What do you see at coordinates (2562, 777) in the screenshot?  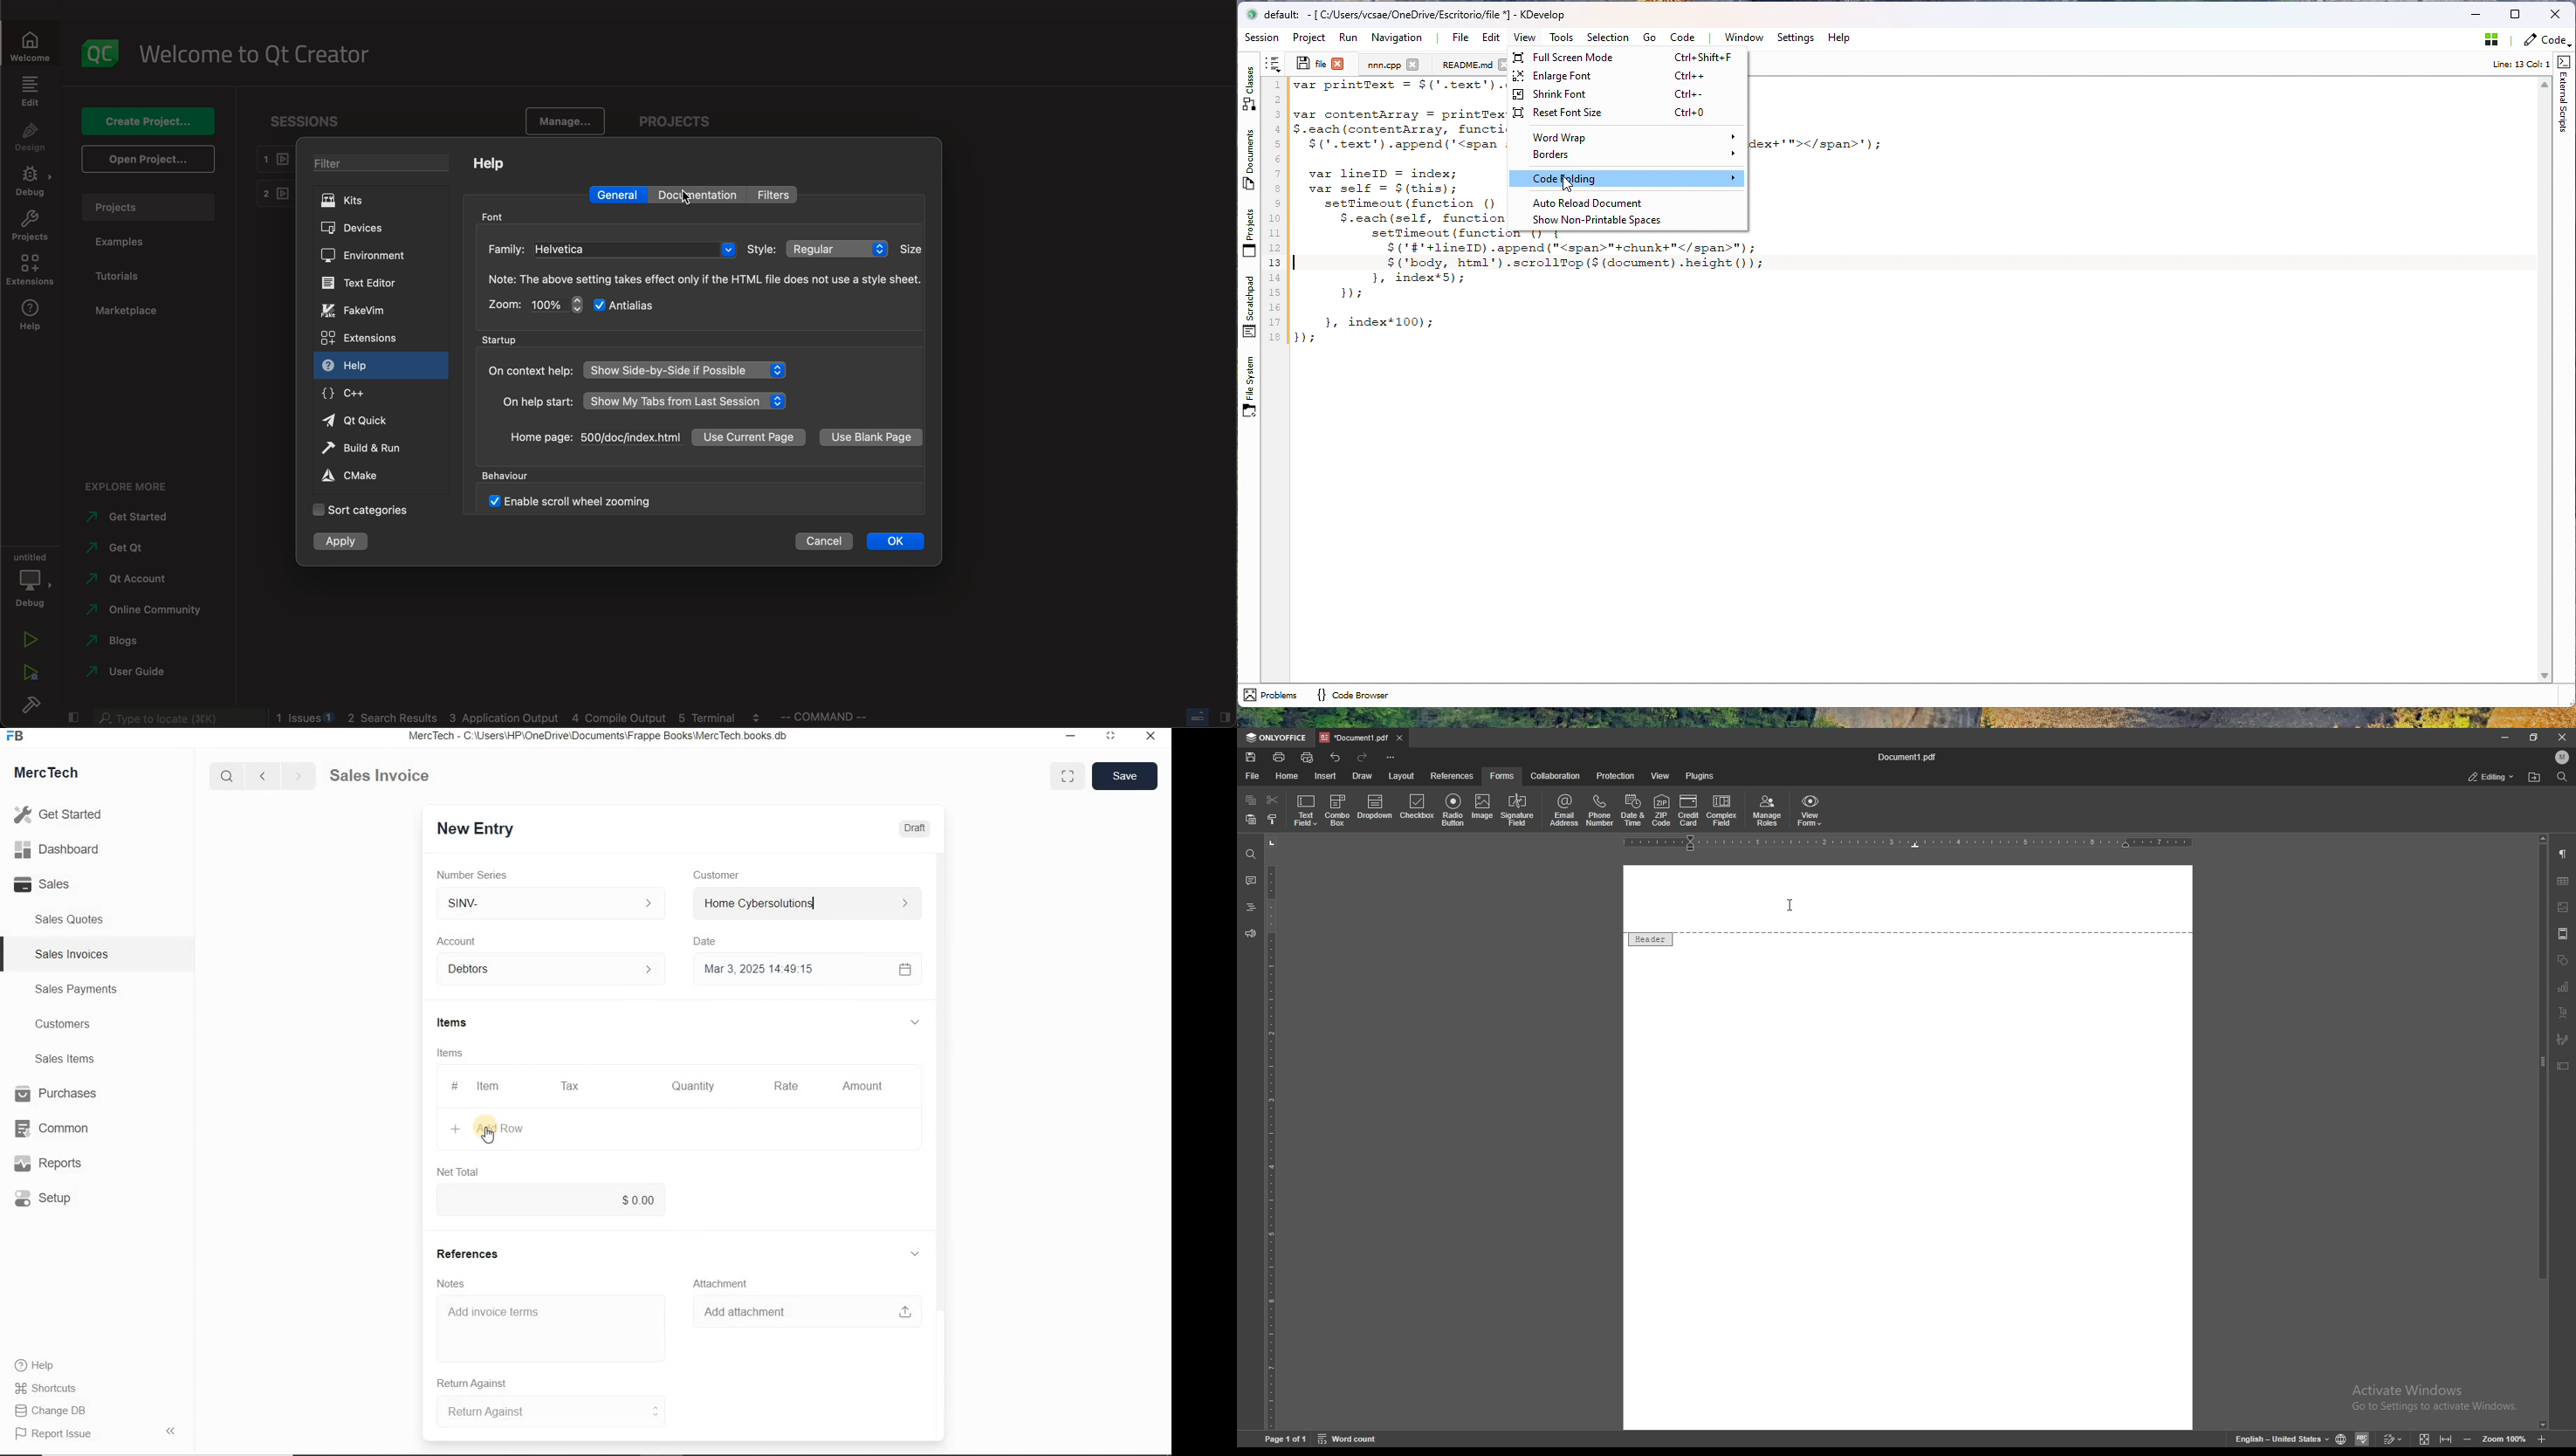 I see `find` at bounding box center [2562, 777].